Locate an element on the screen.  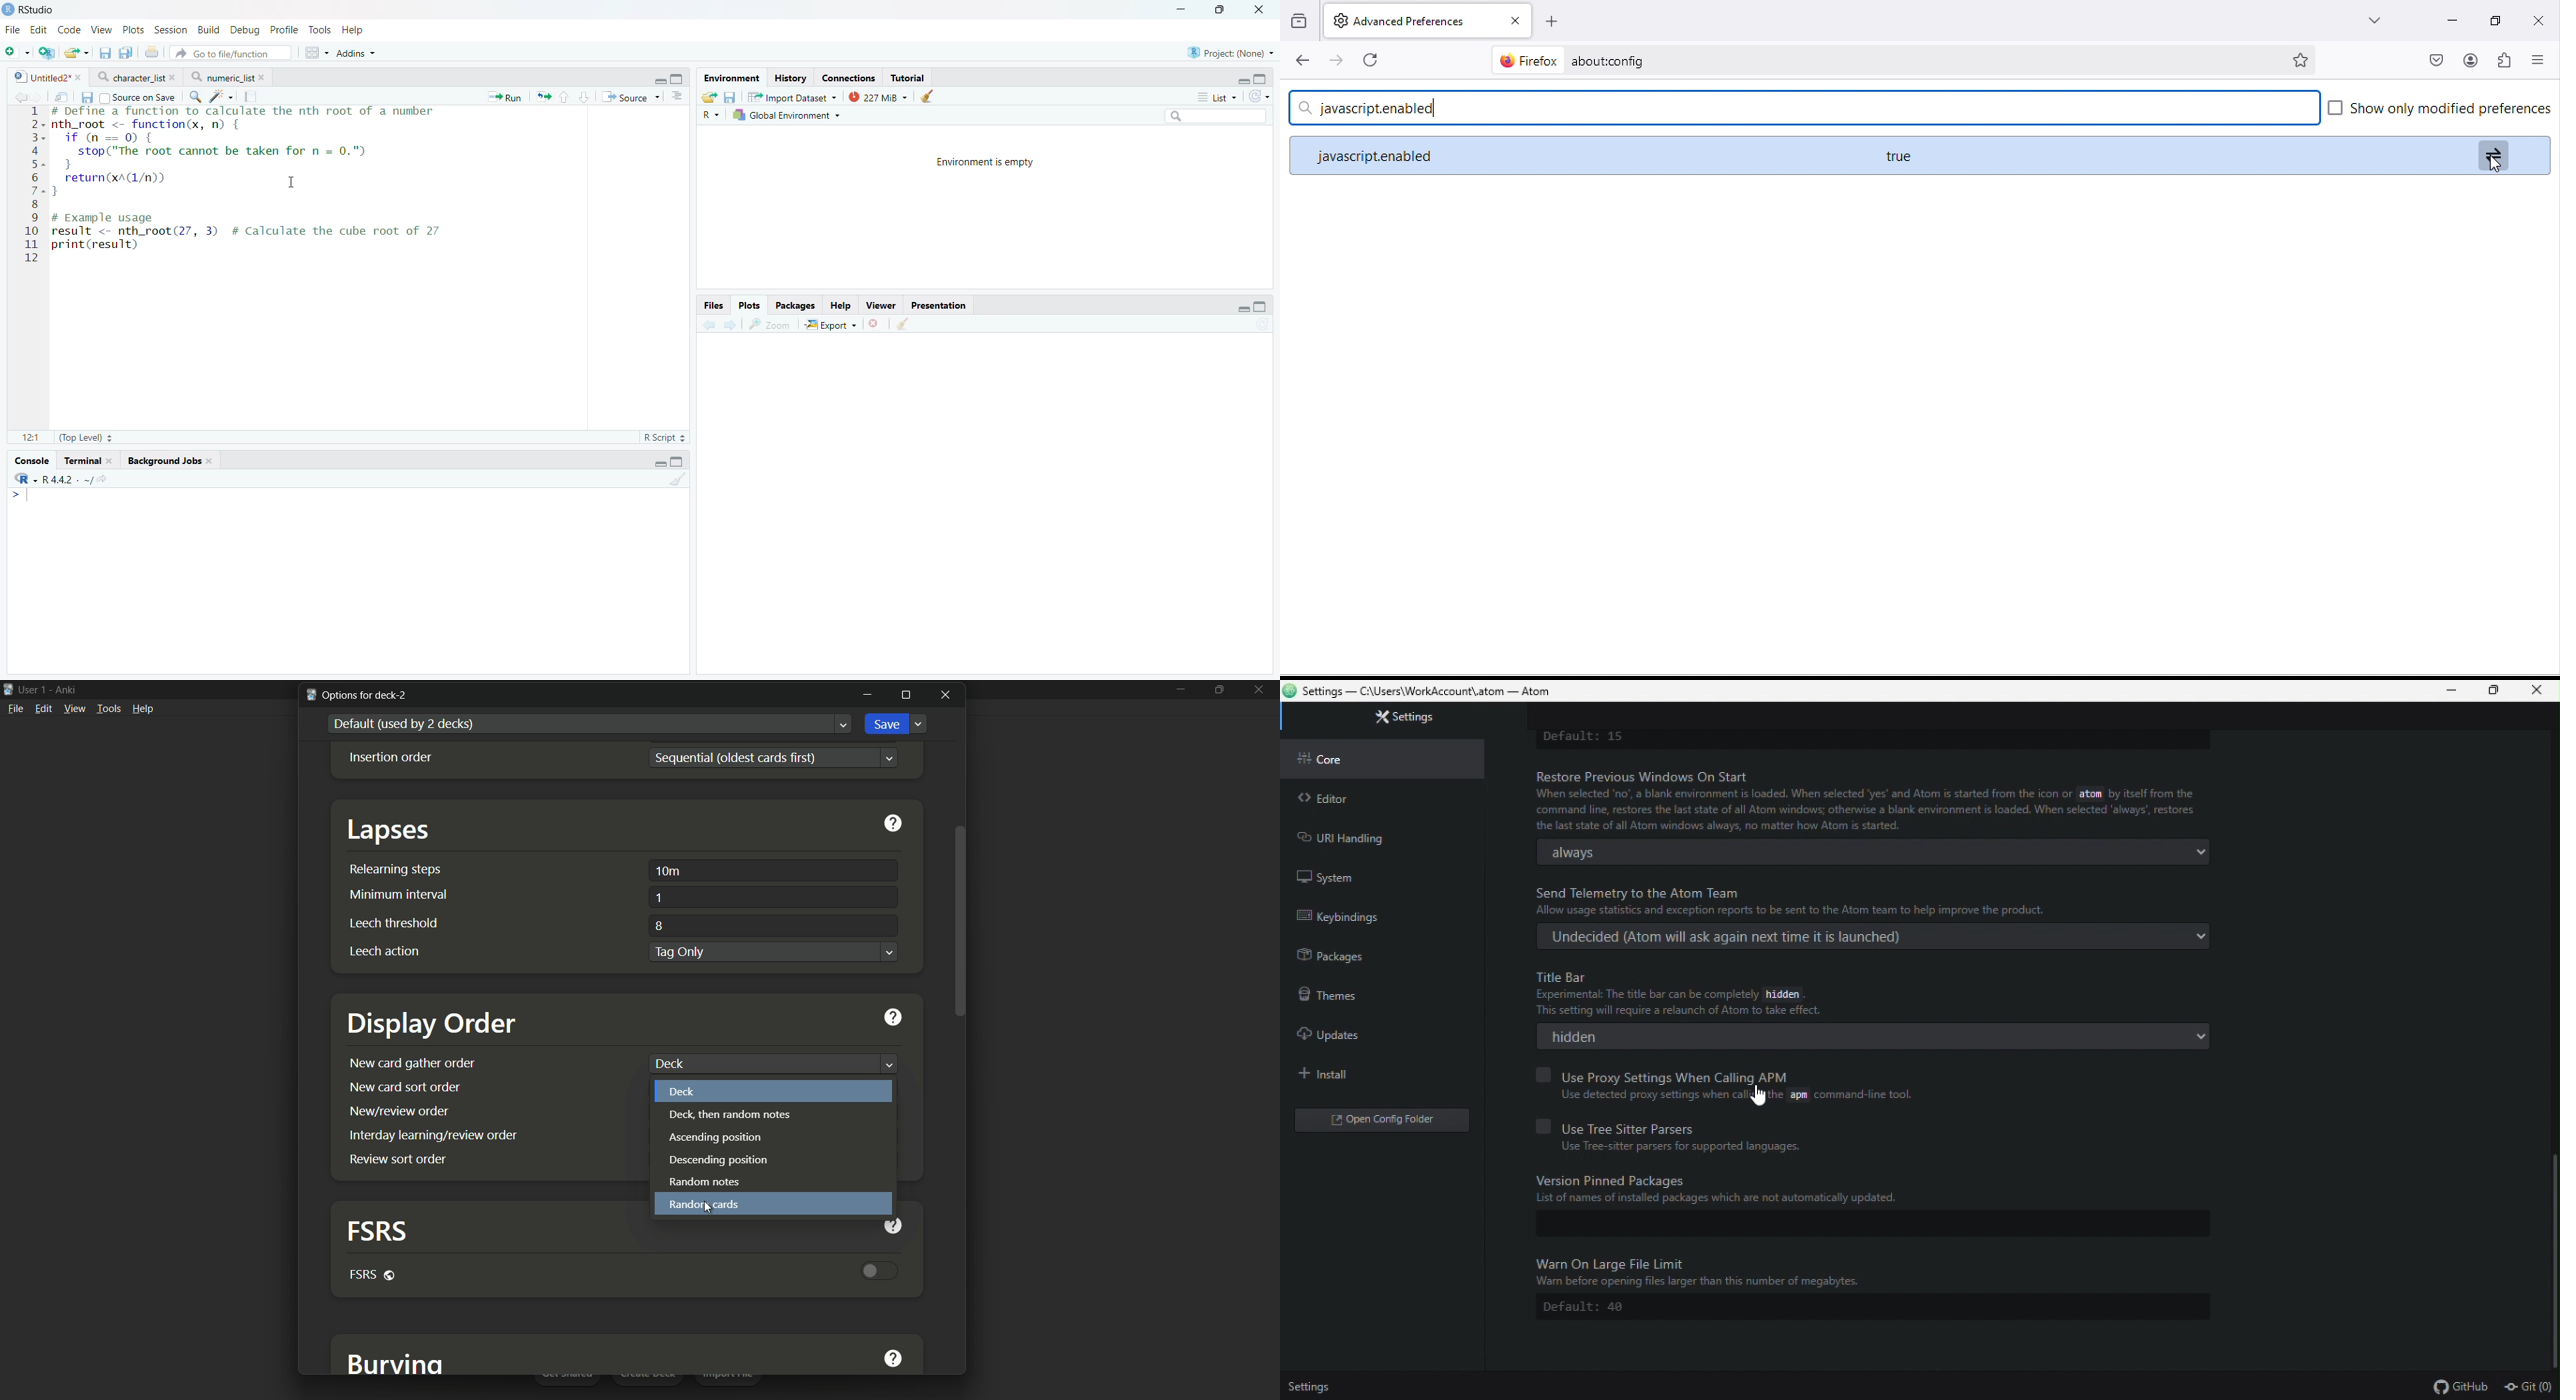
Refresh list is located at coordinates (1259, 96).